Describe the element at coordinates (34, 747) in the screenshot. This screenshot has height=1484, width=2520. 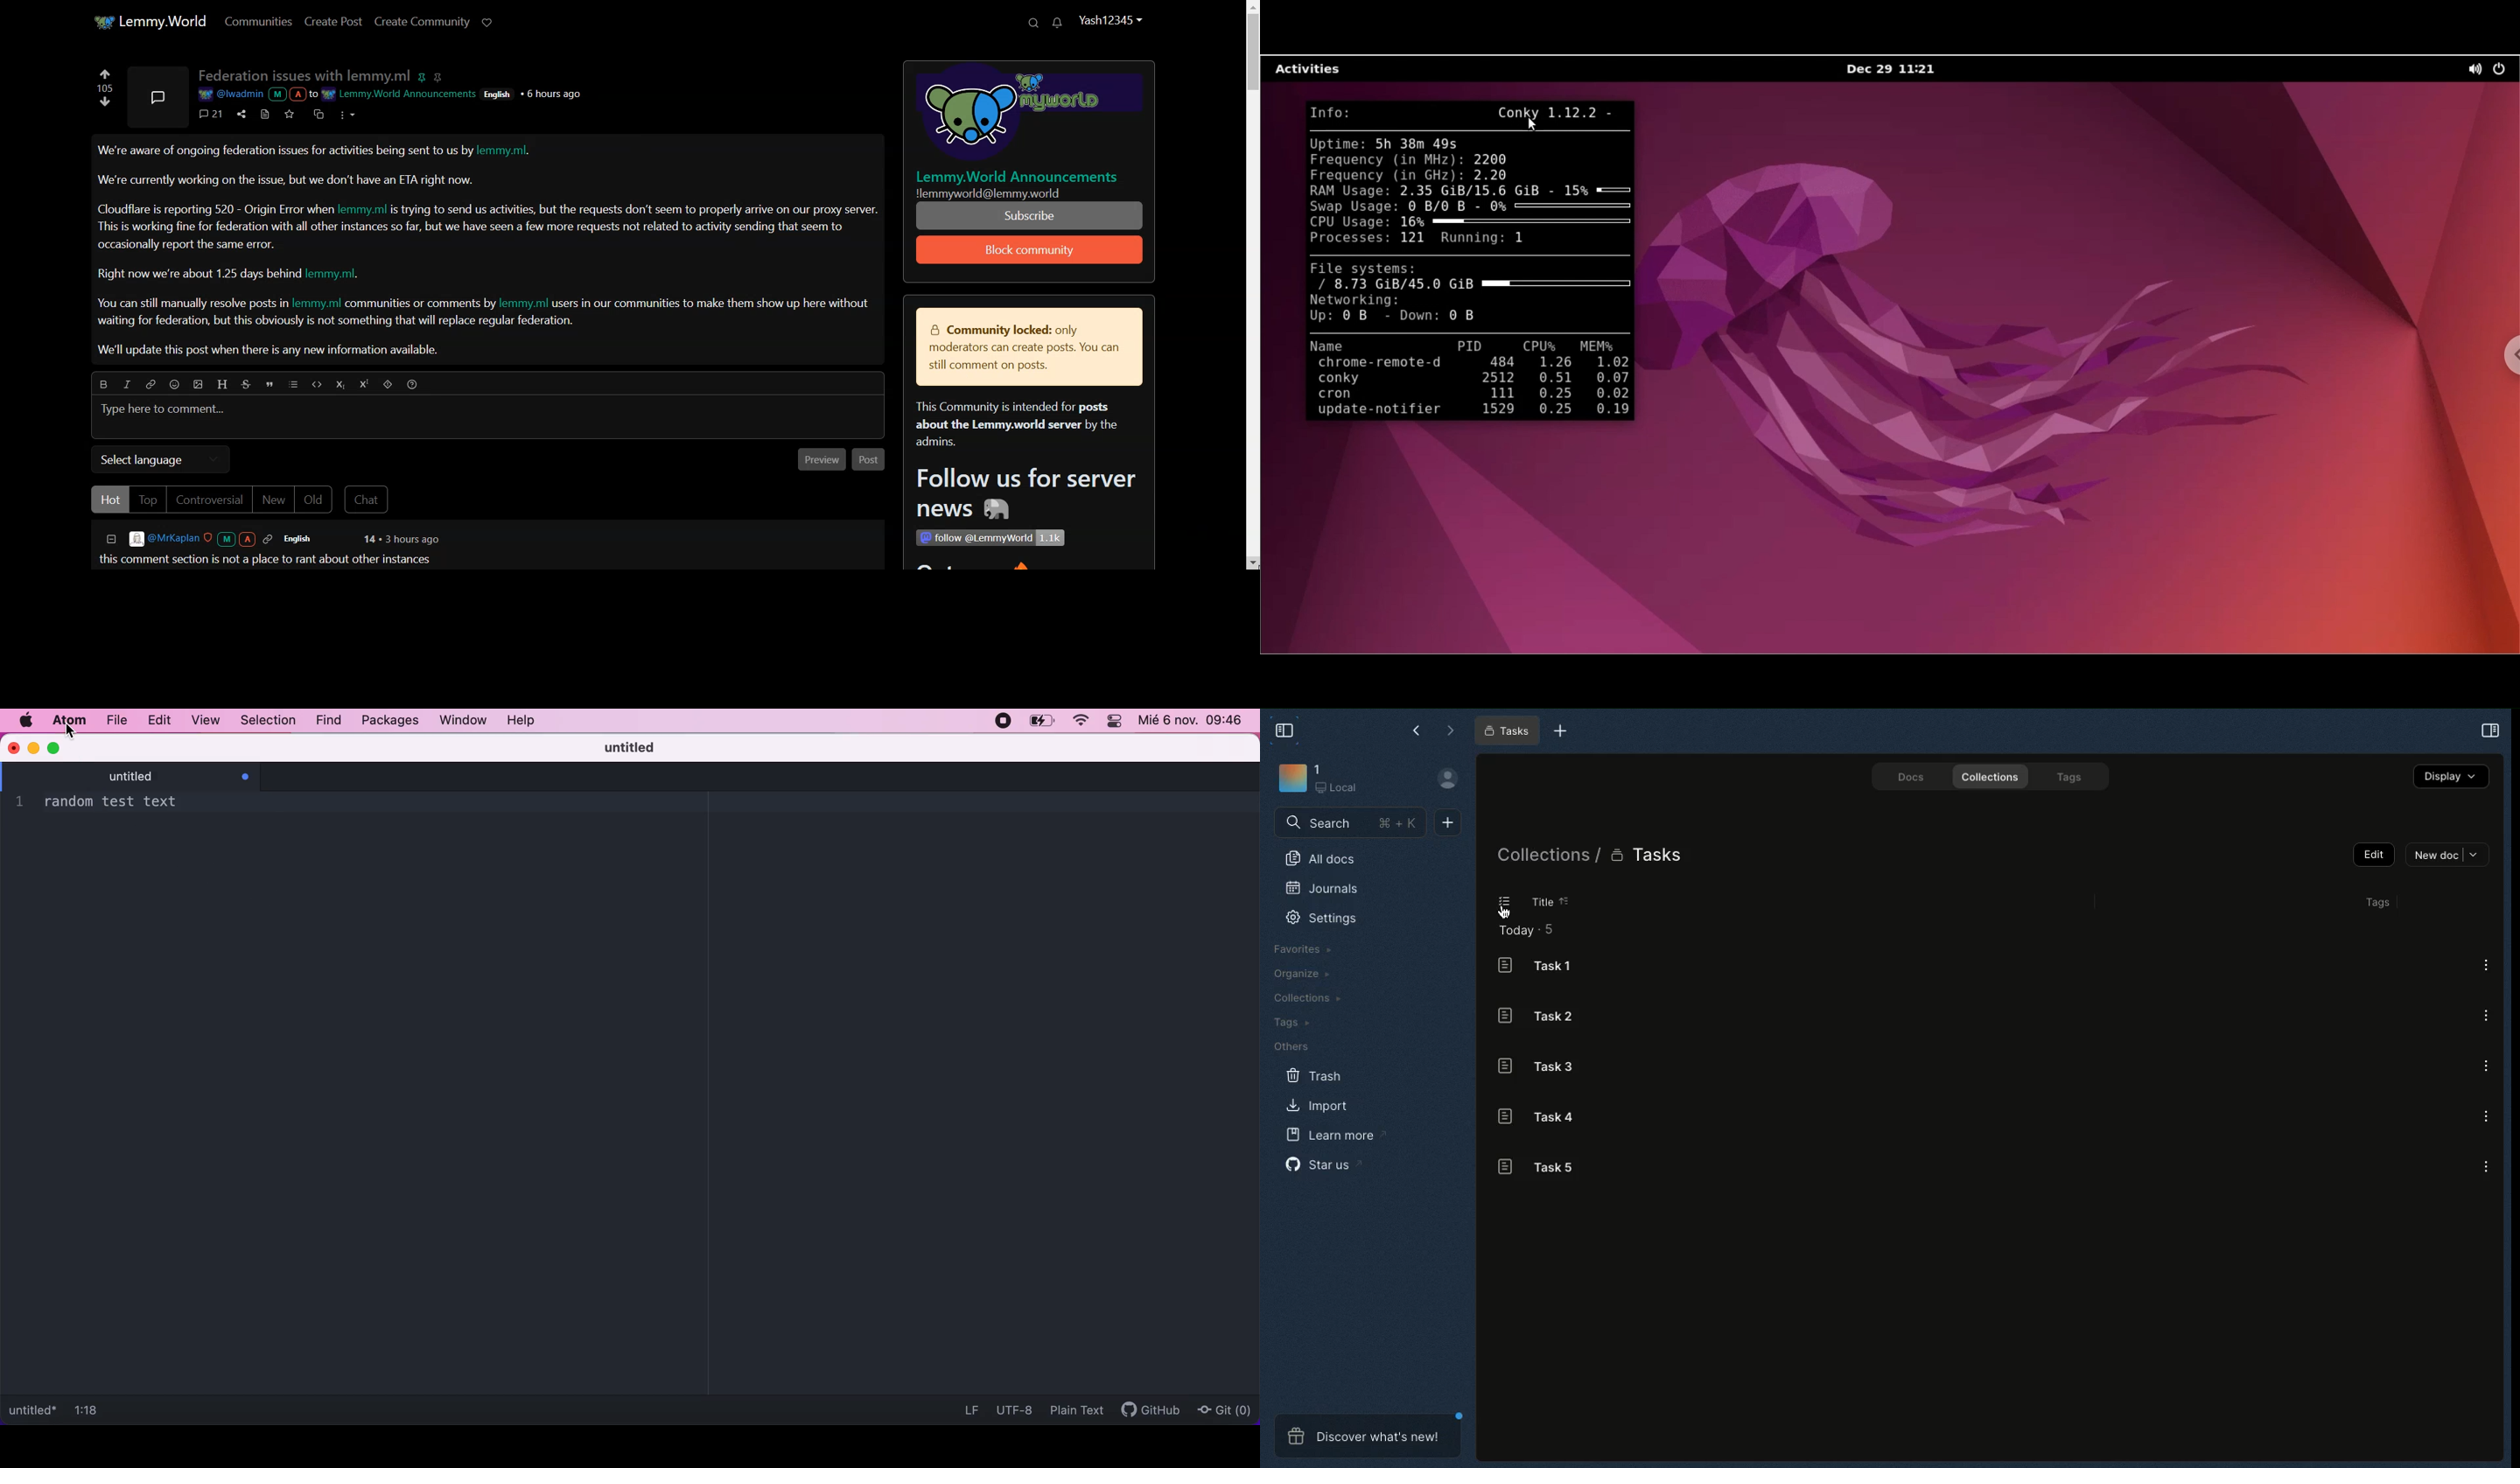
I see `minimize` at that location.